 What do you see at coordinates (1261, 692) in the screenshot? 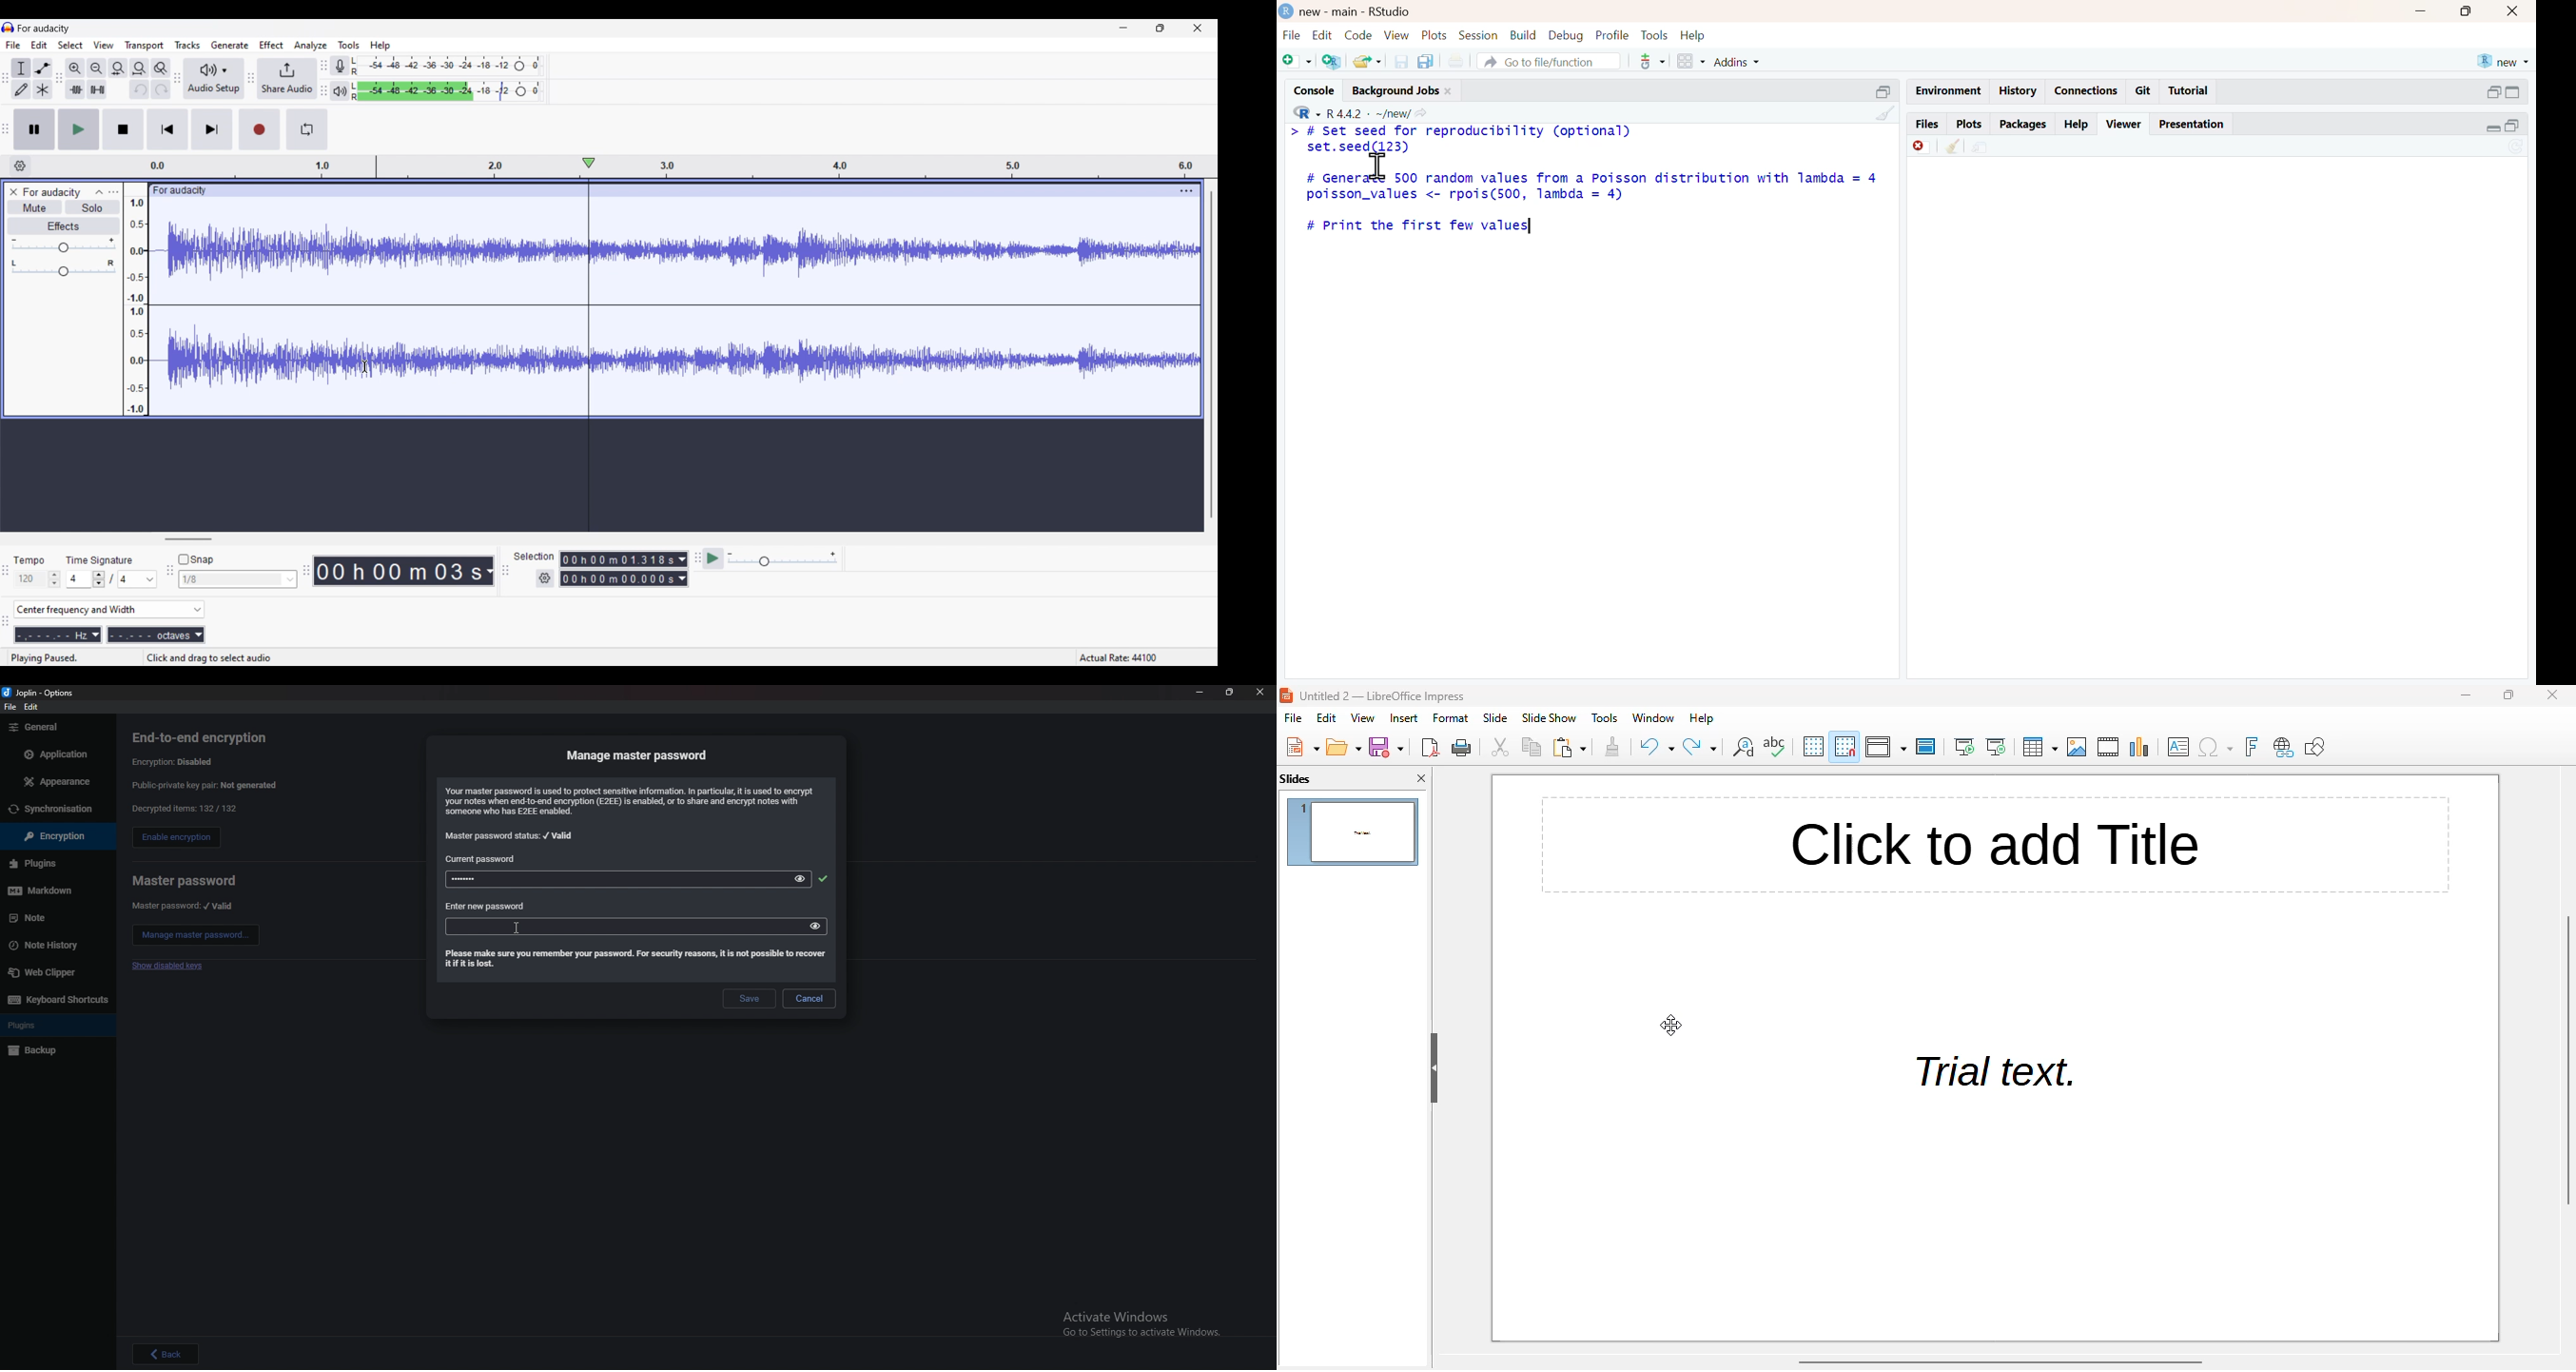
I see `close` at bounding box center [1261, 692].